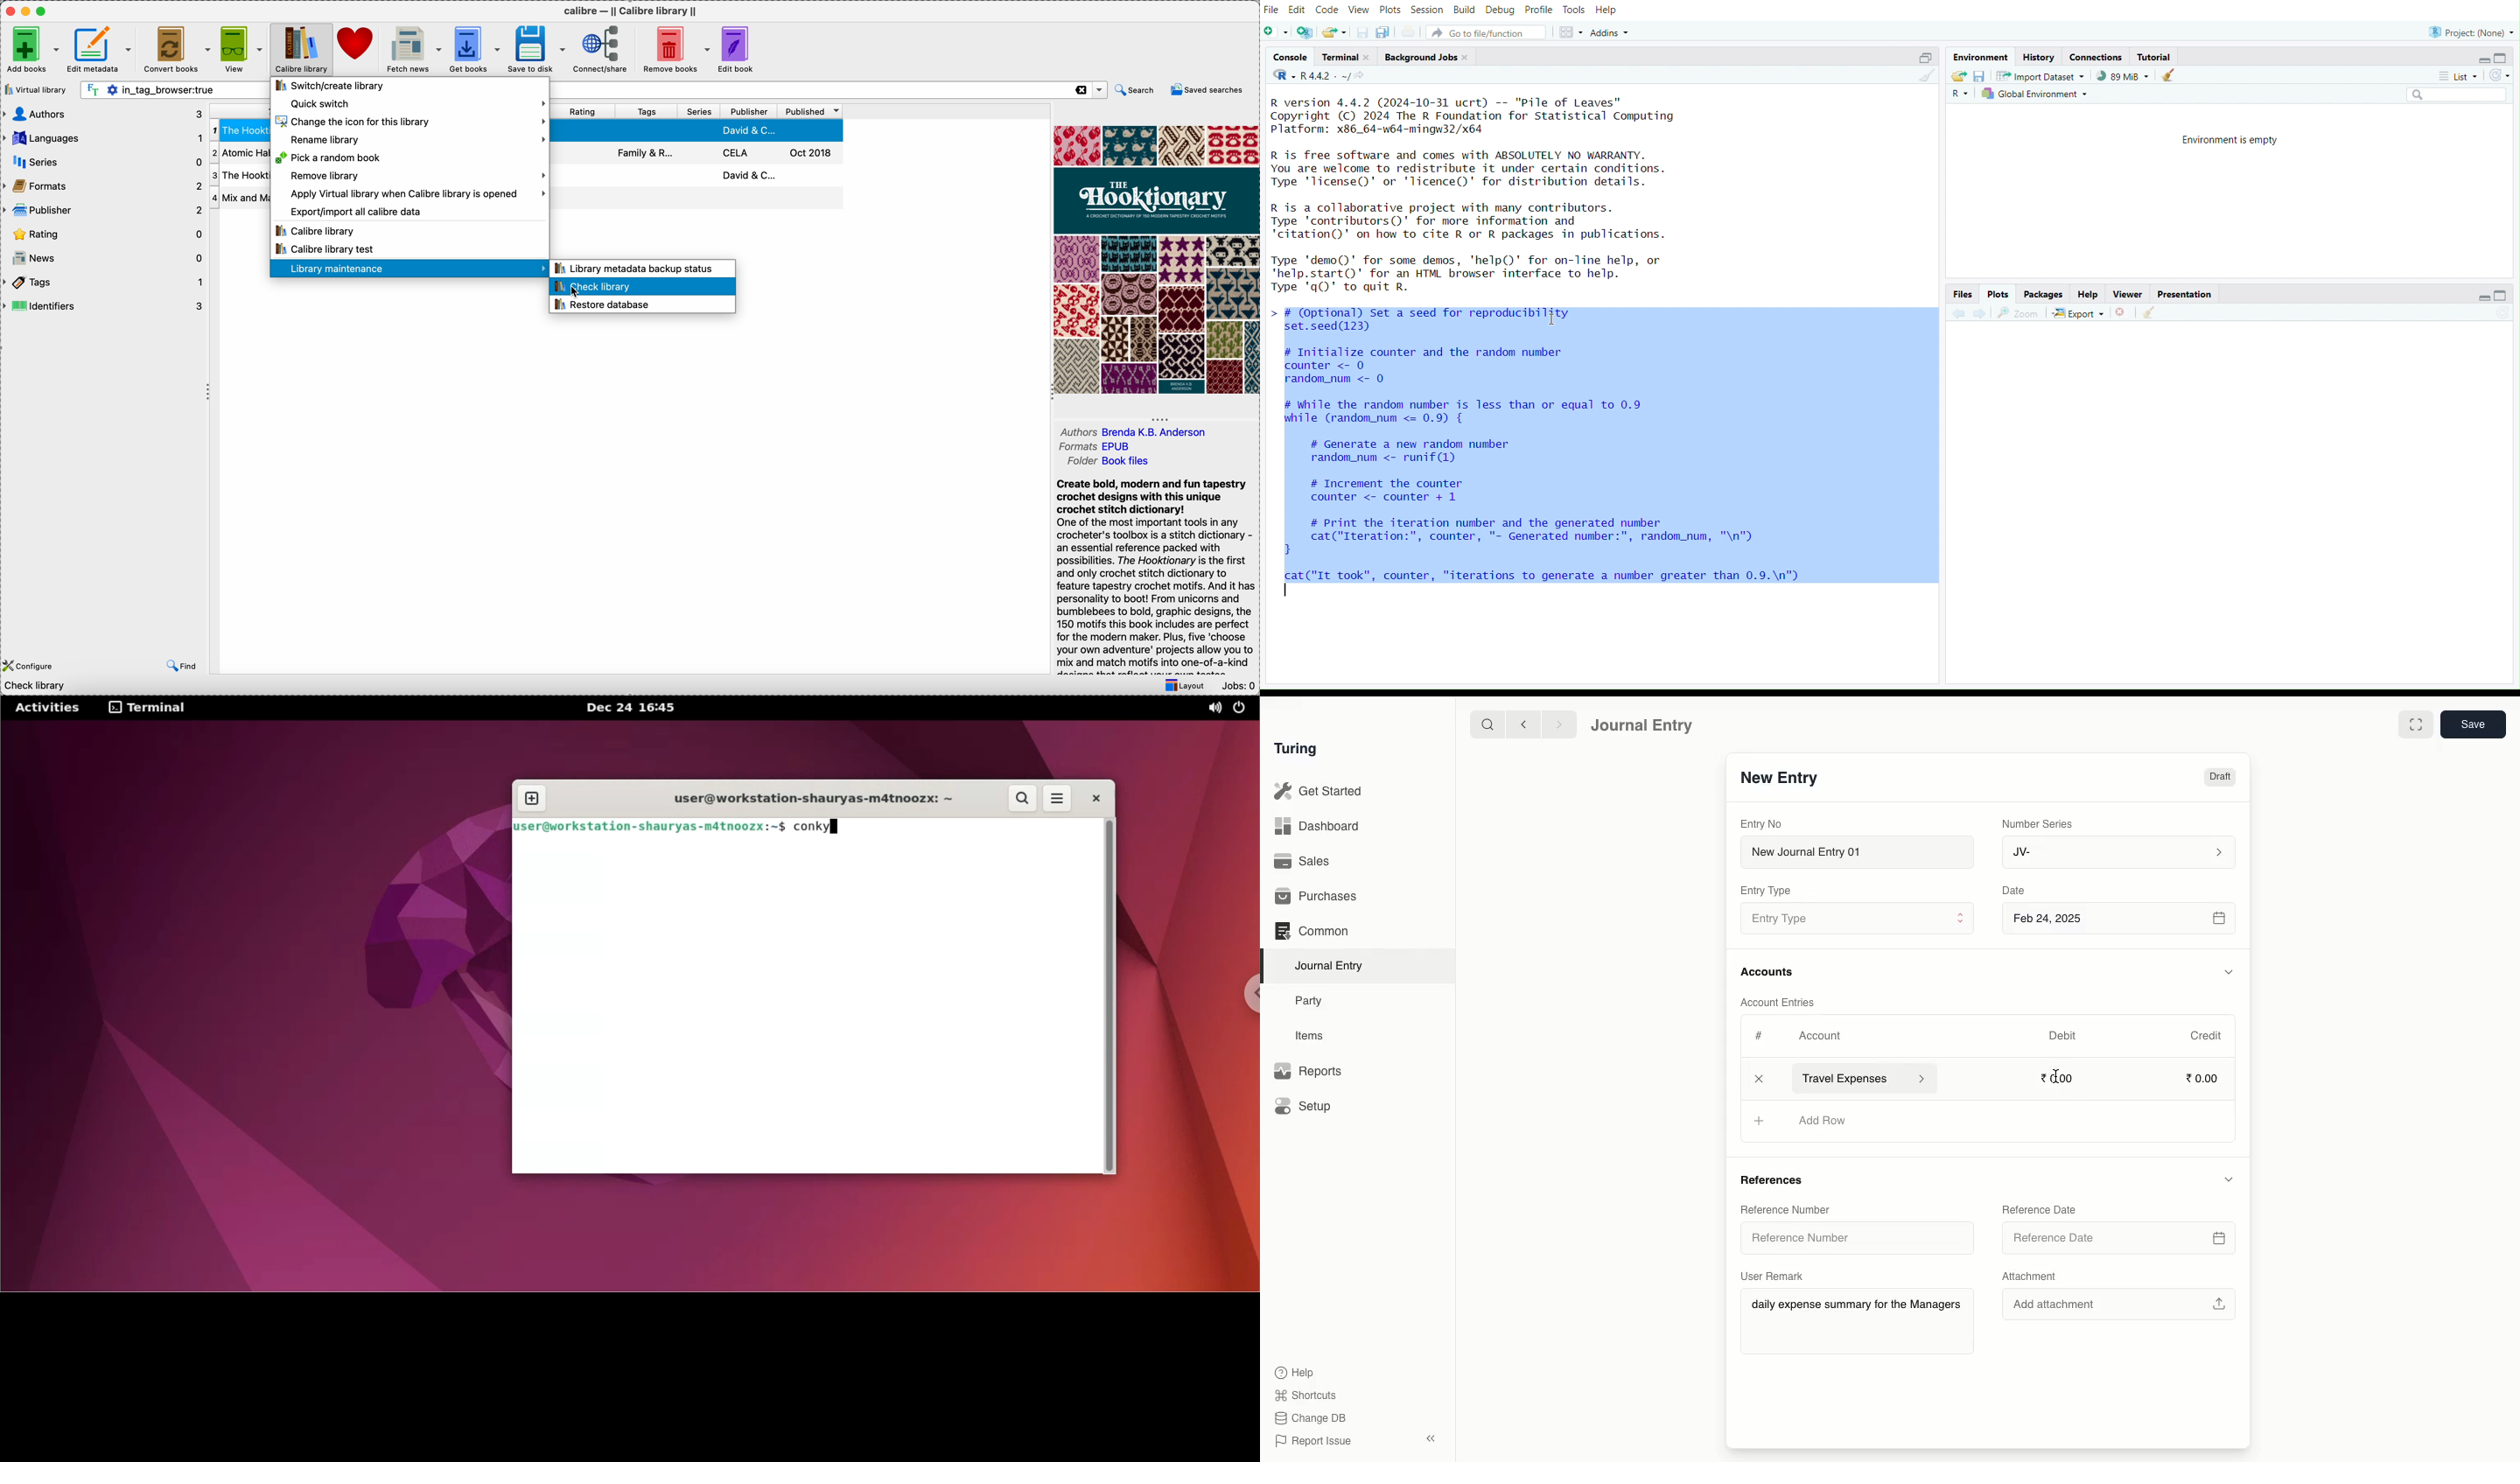 The height and width of the screenshot is (1484, 2520). Describe the element at coordinates (1276, 32) in the screenshot. I see `New File` at that location.